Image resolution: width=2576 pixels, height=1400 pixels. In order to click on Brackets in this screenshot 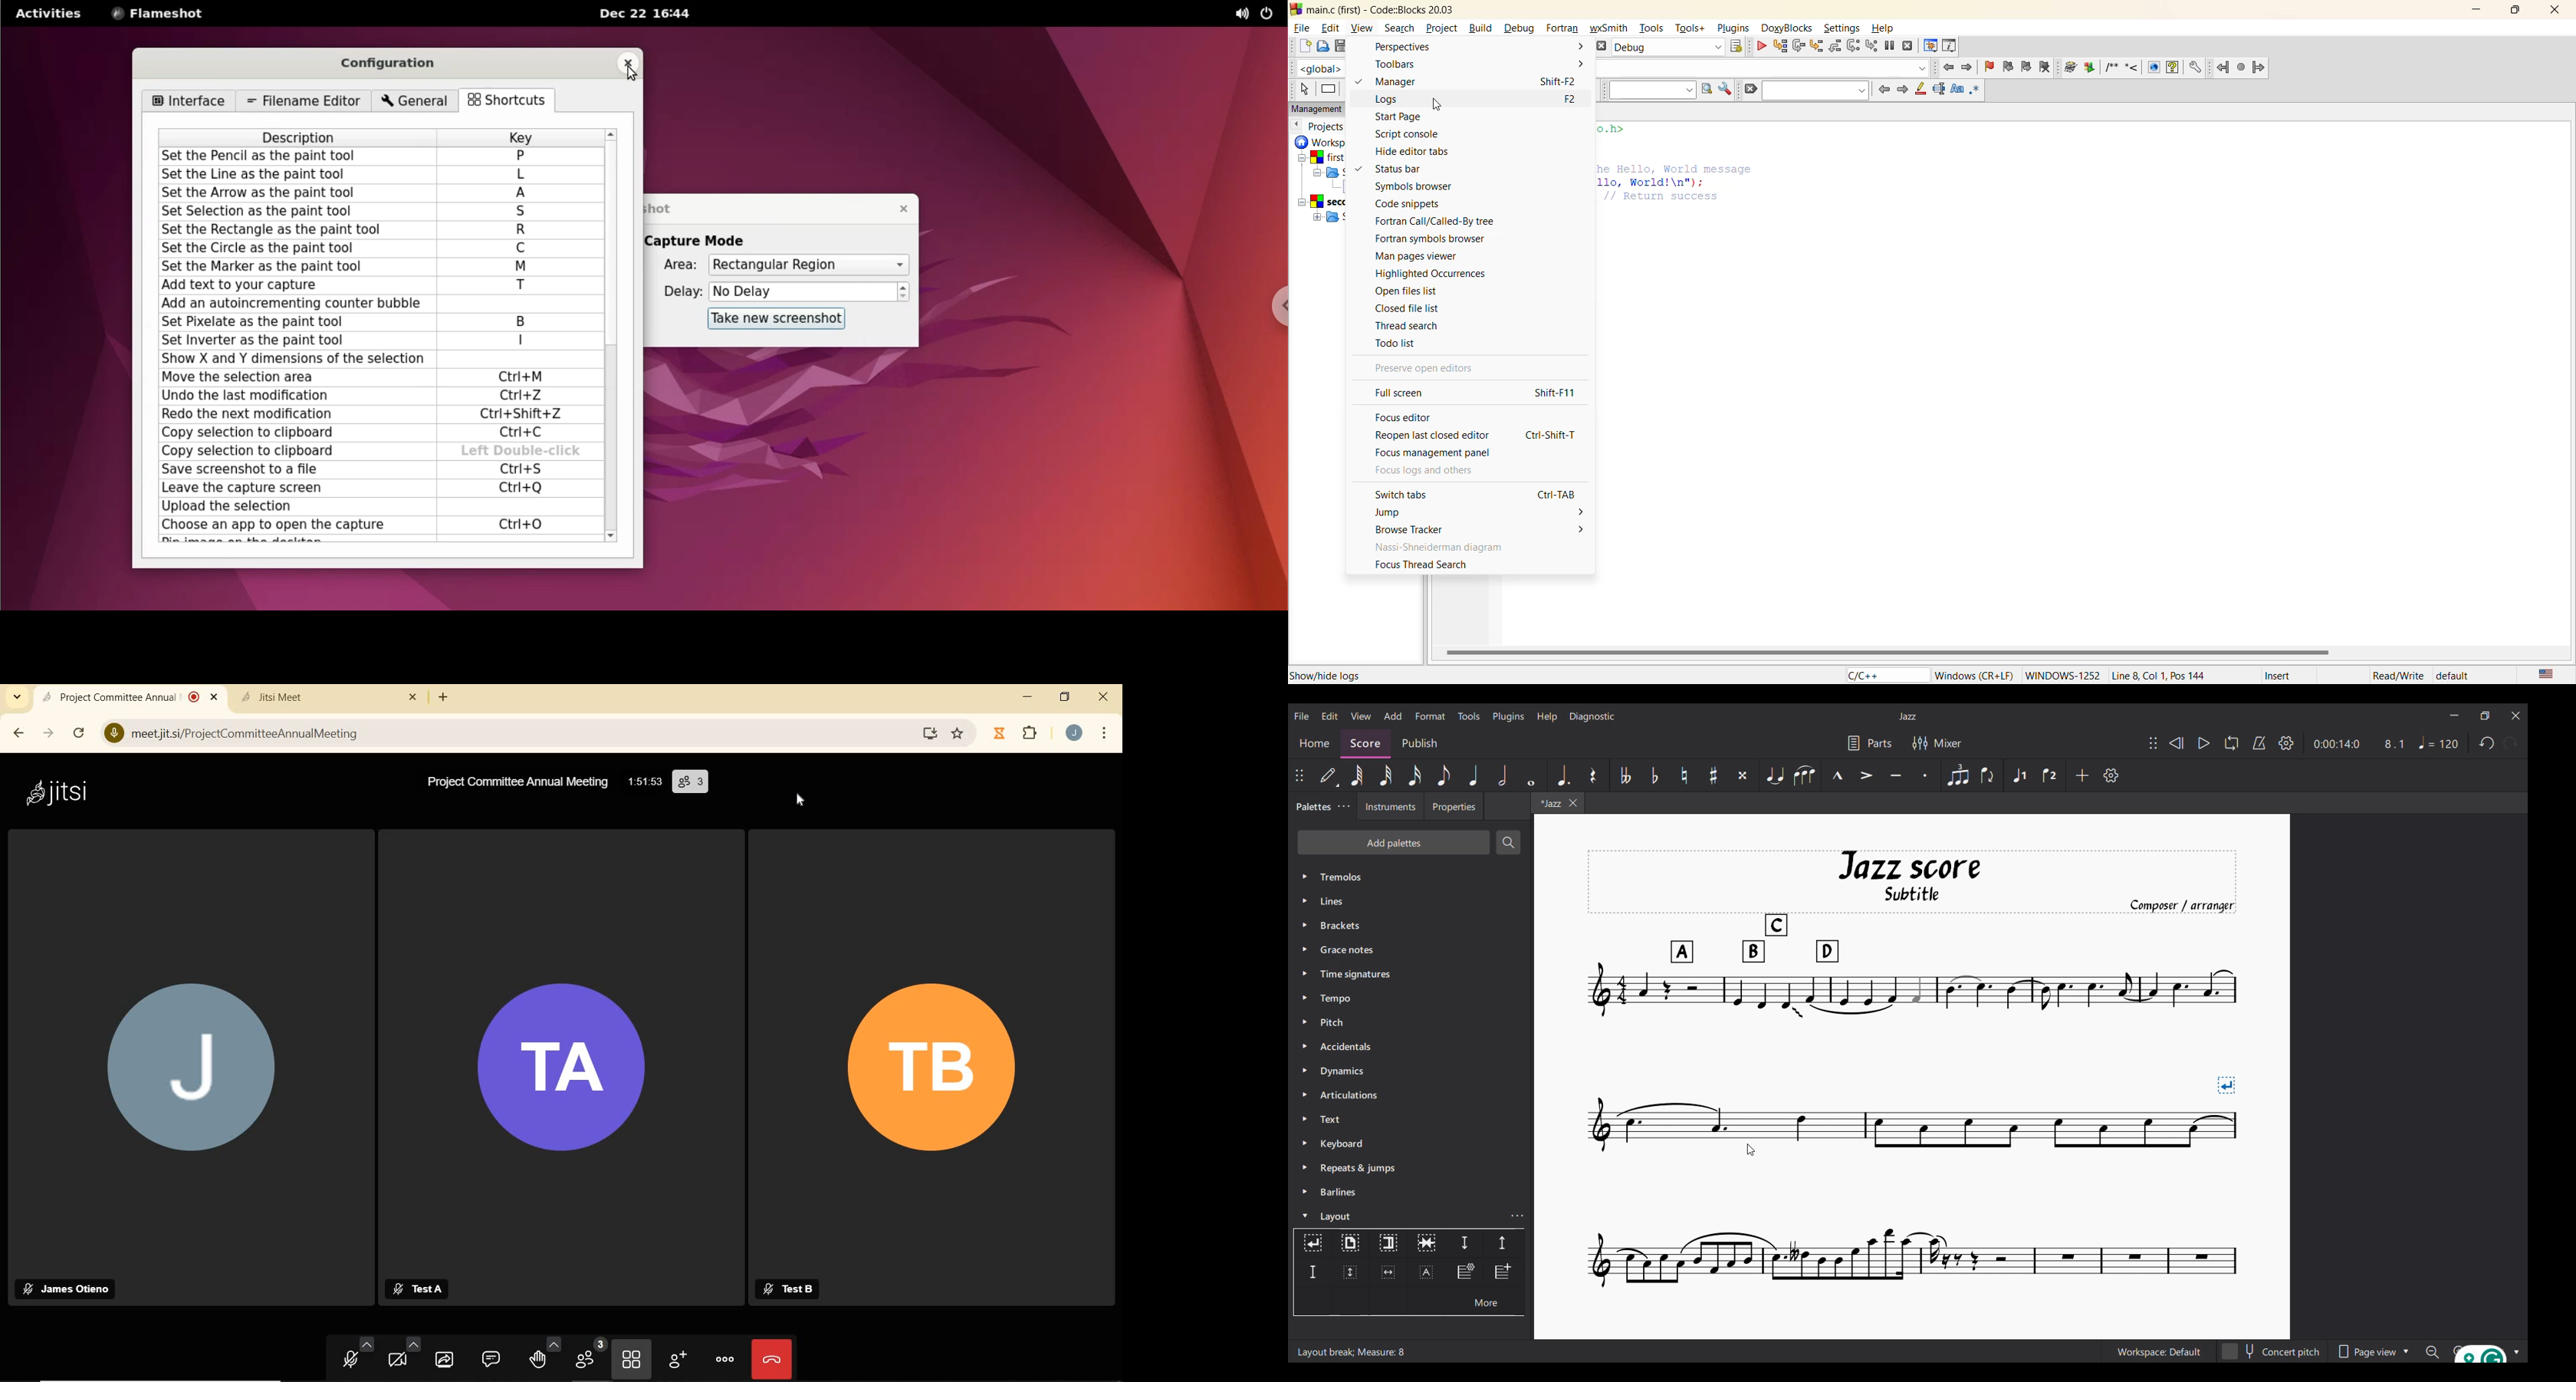, I will do `click(1411, 925)`.